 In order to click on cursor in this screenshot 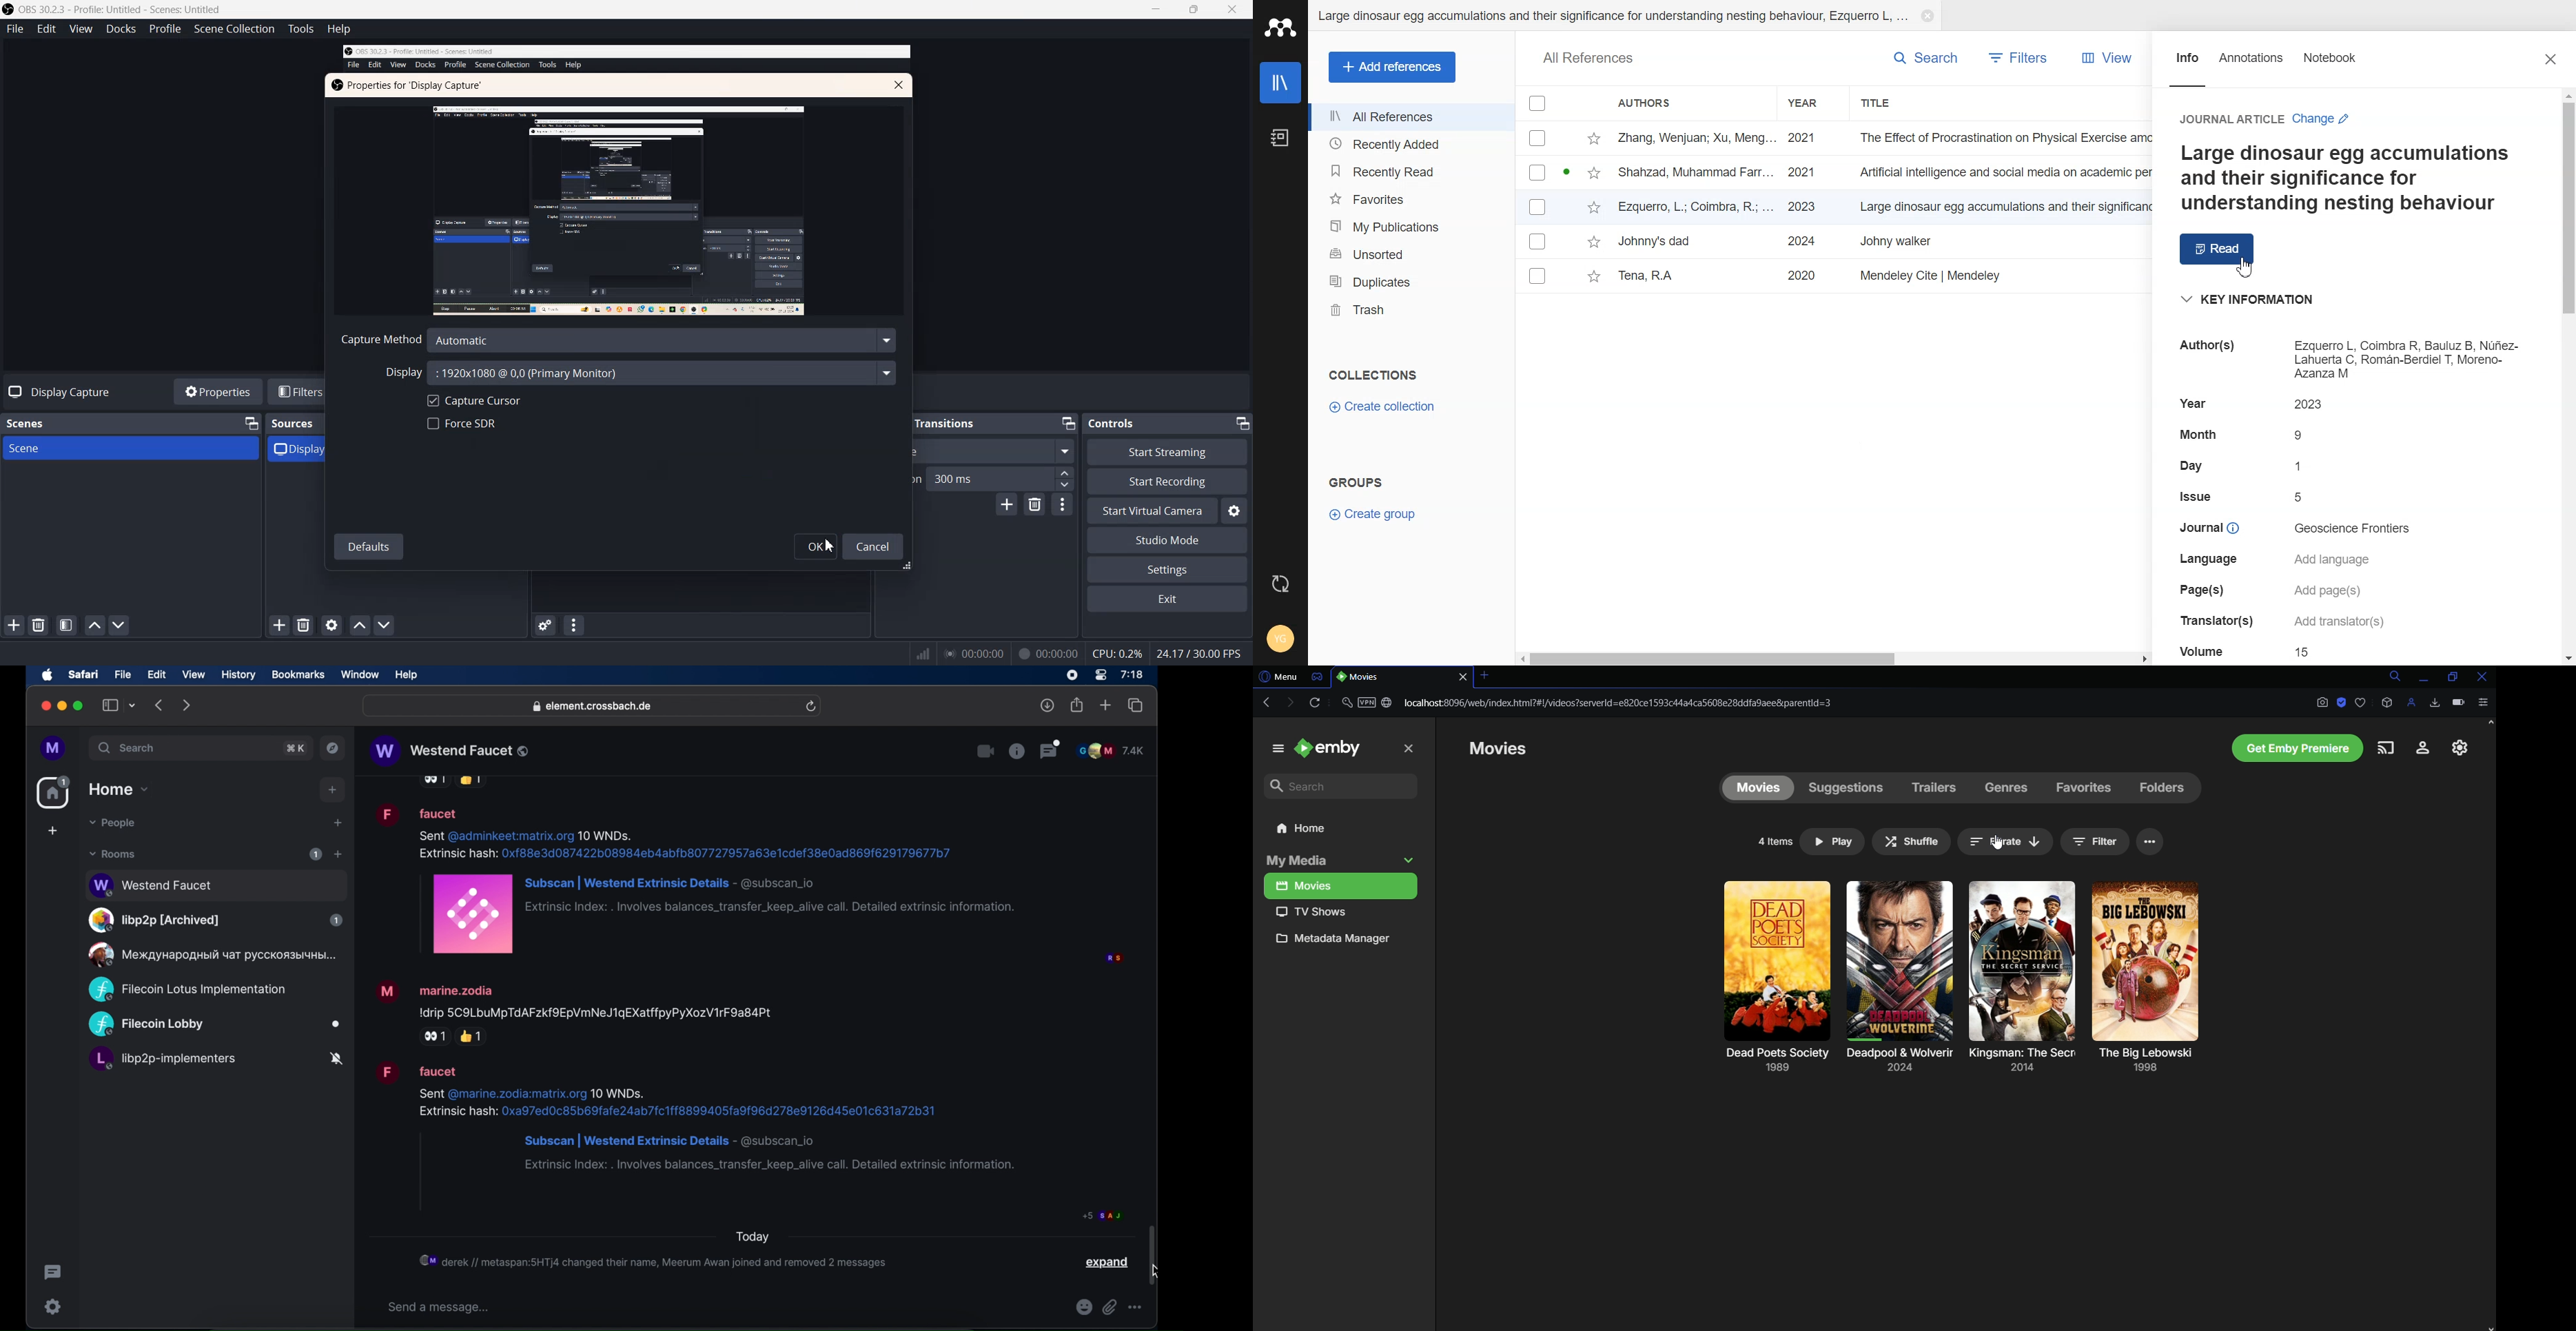, I will do `click(1156, 1271)`.